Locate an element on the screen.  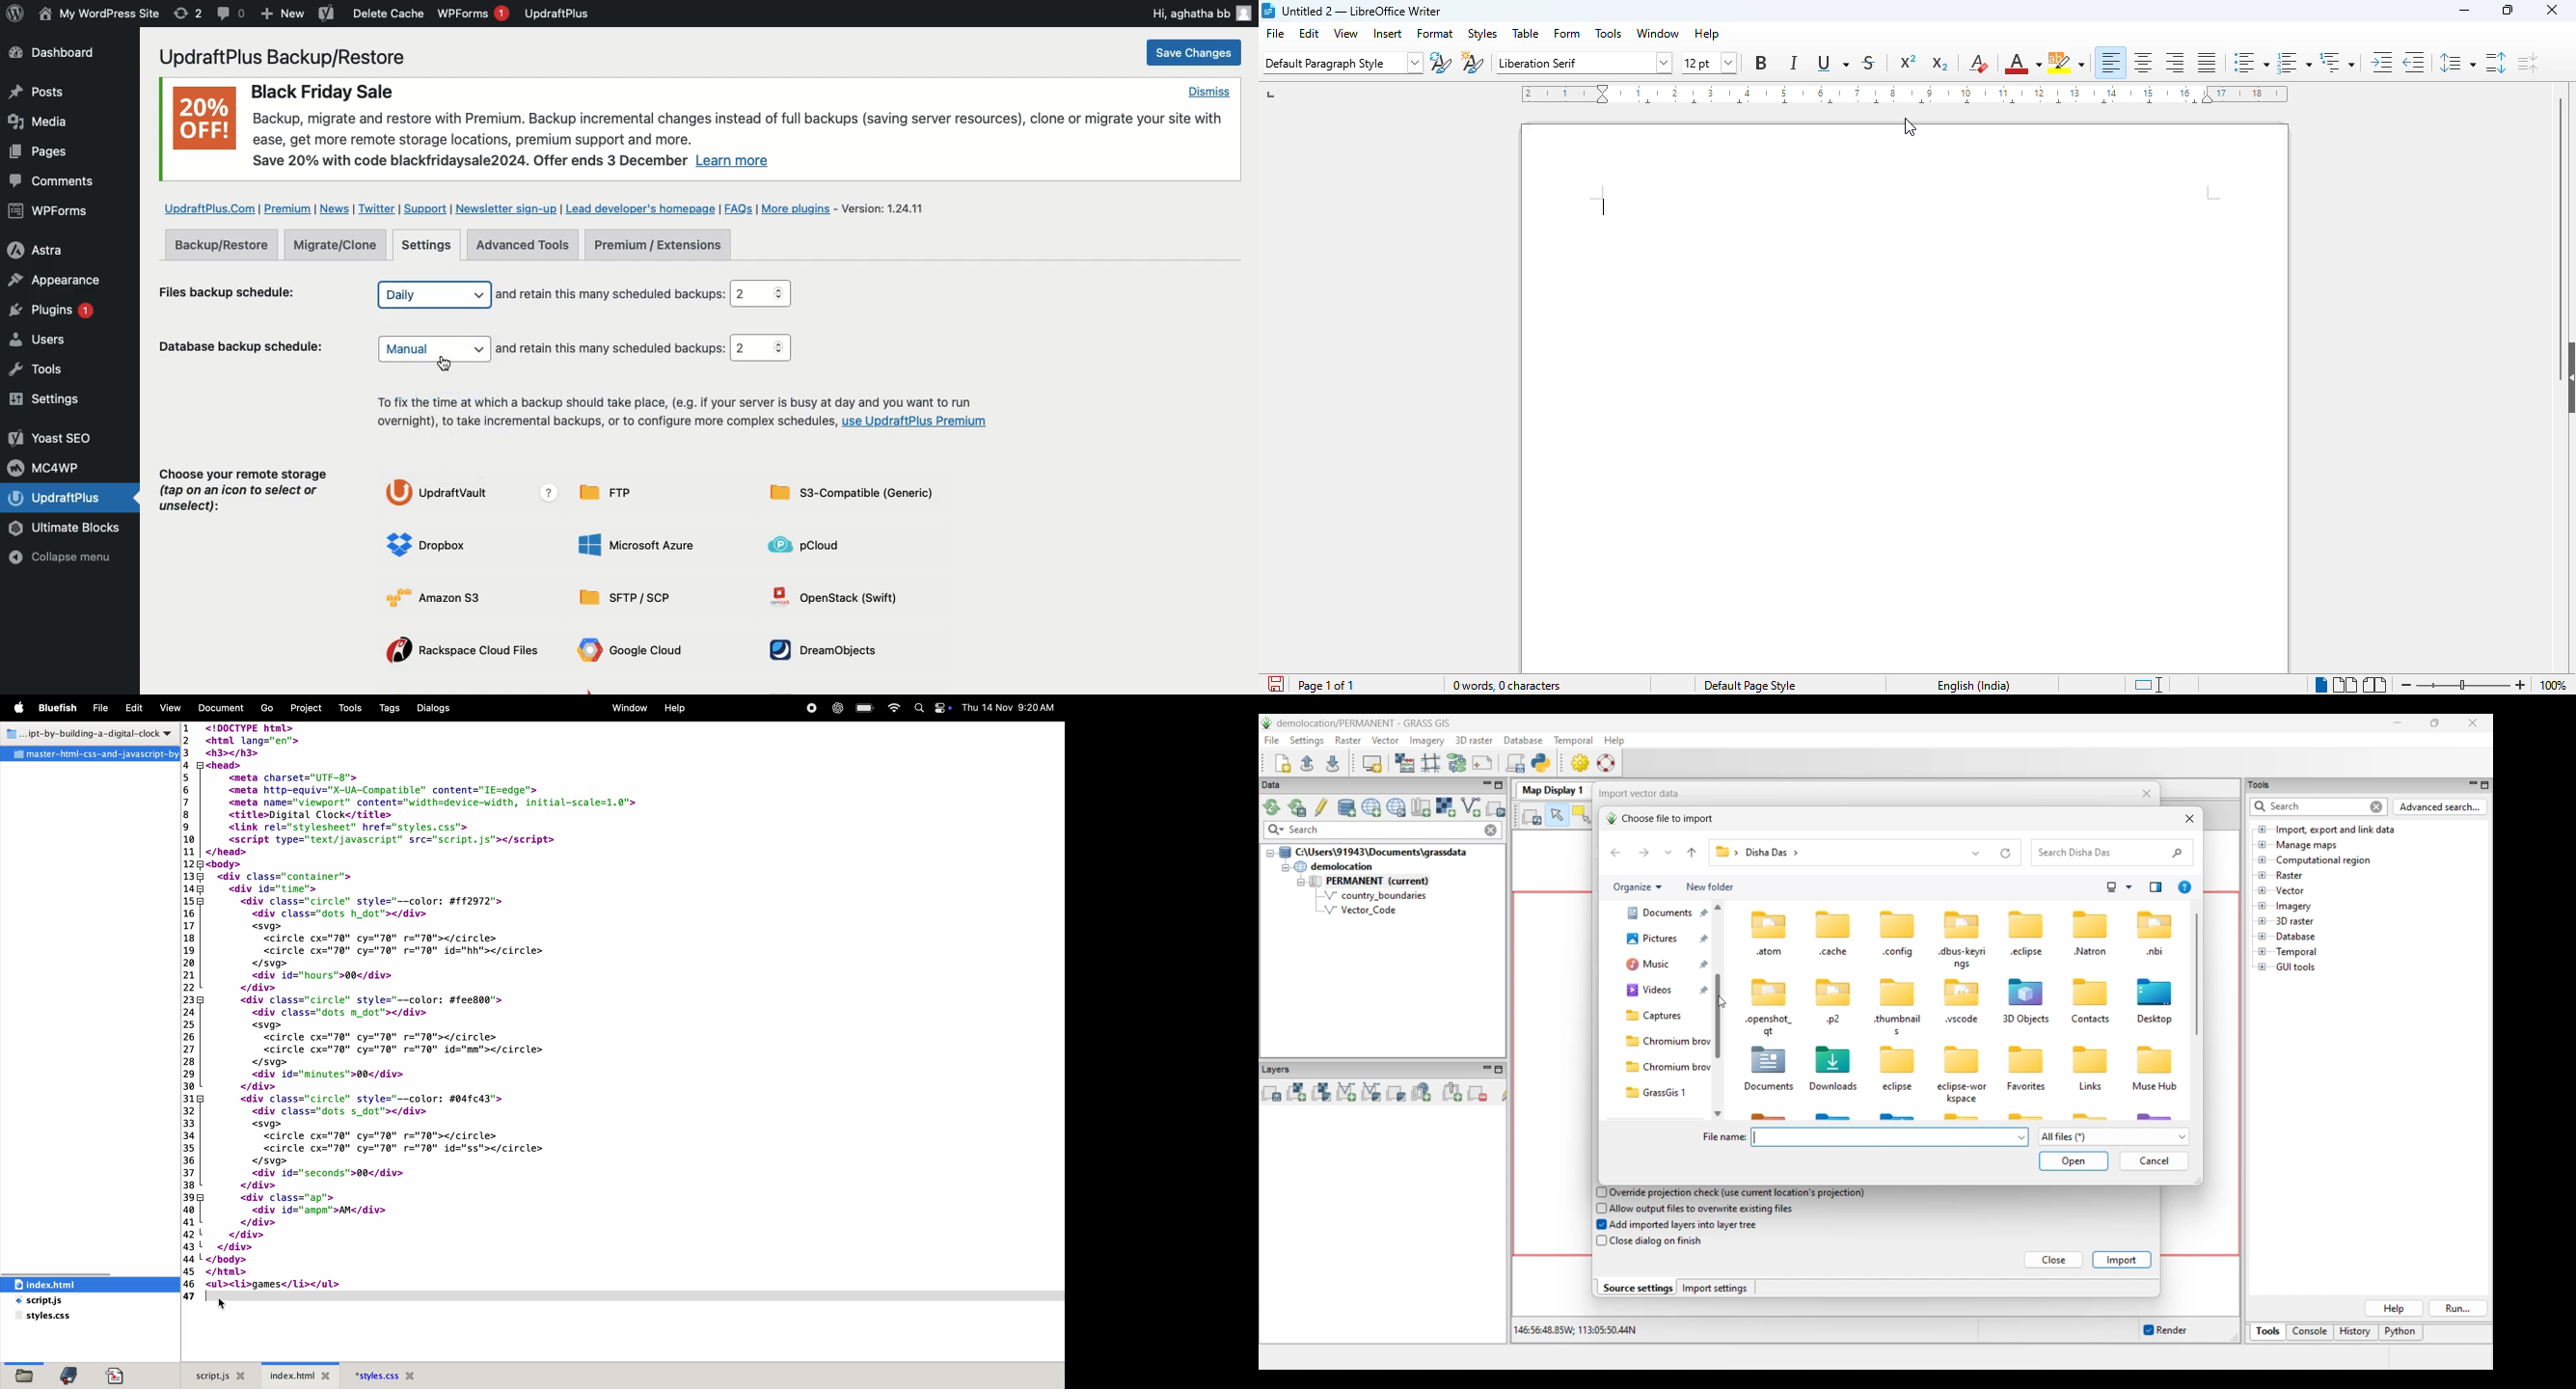
font color is located at coordinates (2022, 64).